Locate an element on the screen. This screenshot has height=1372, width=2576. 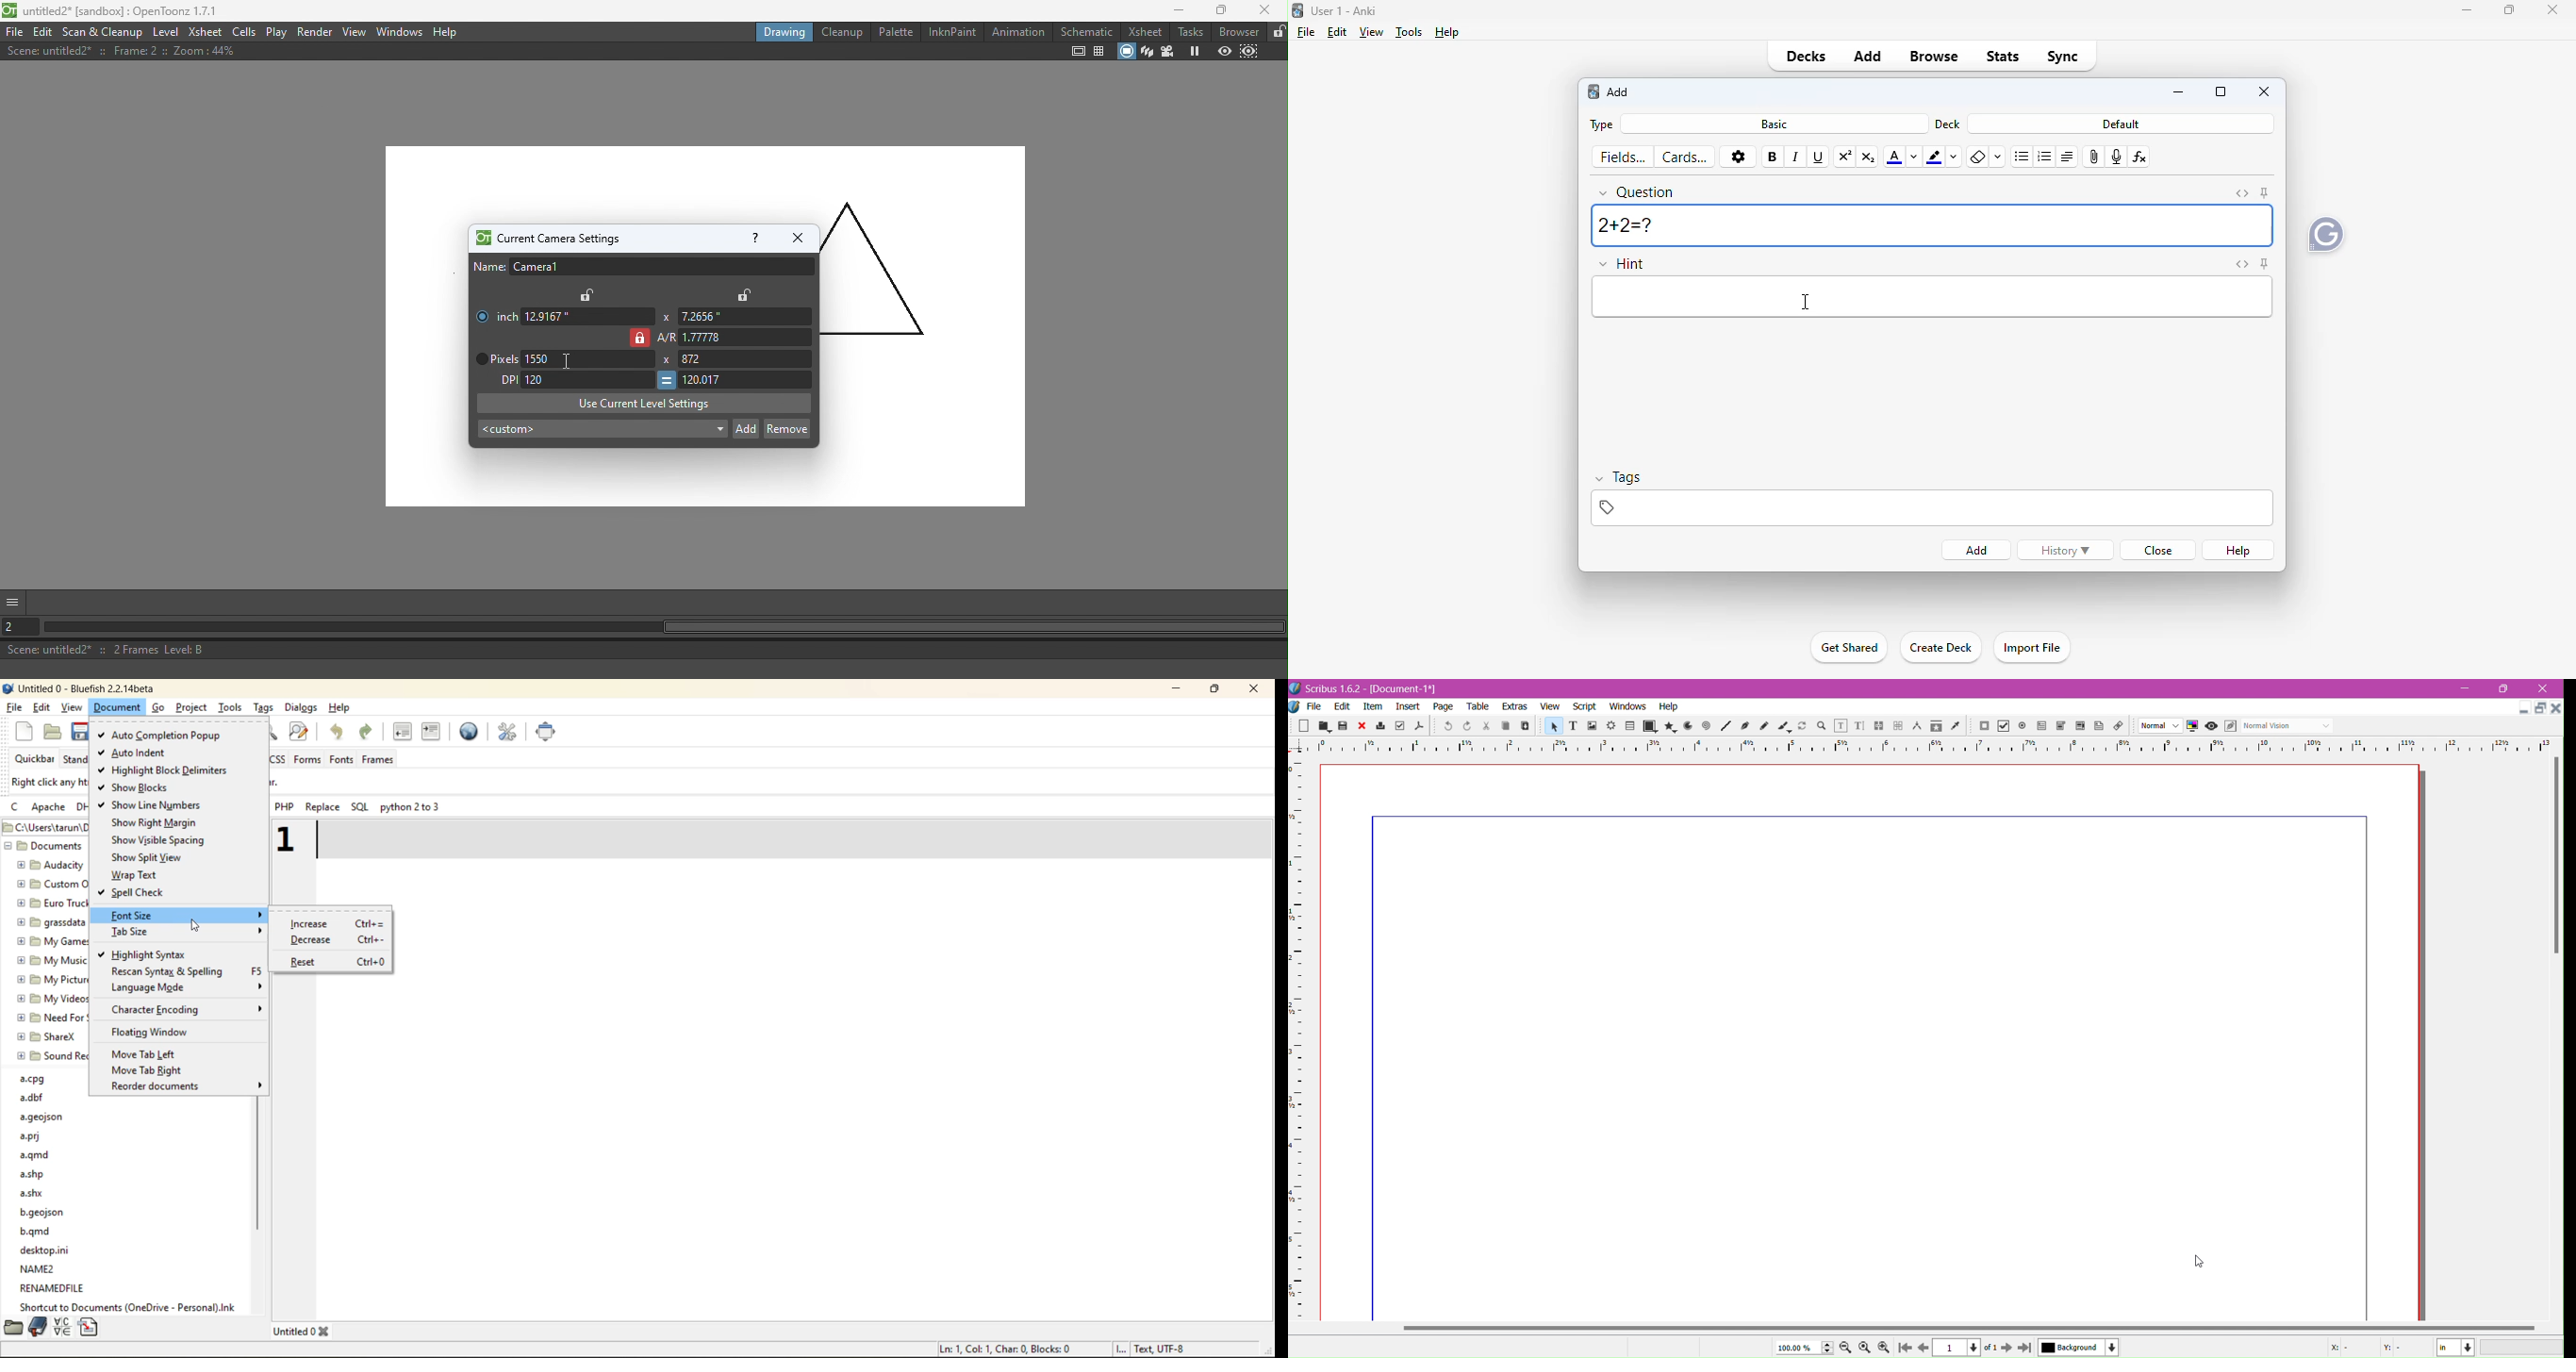
table is located at coordinates (1630, 726).